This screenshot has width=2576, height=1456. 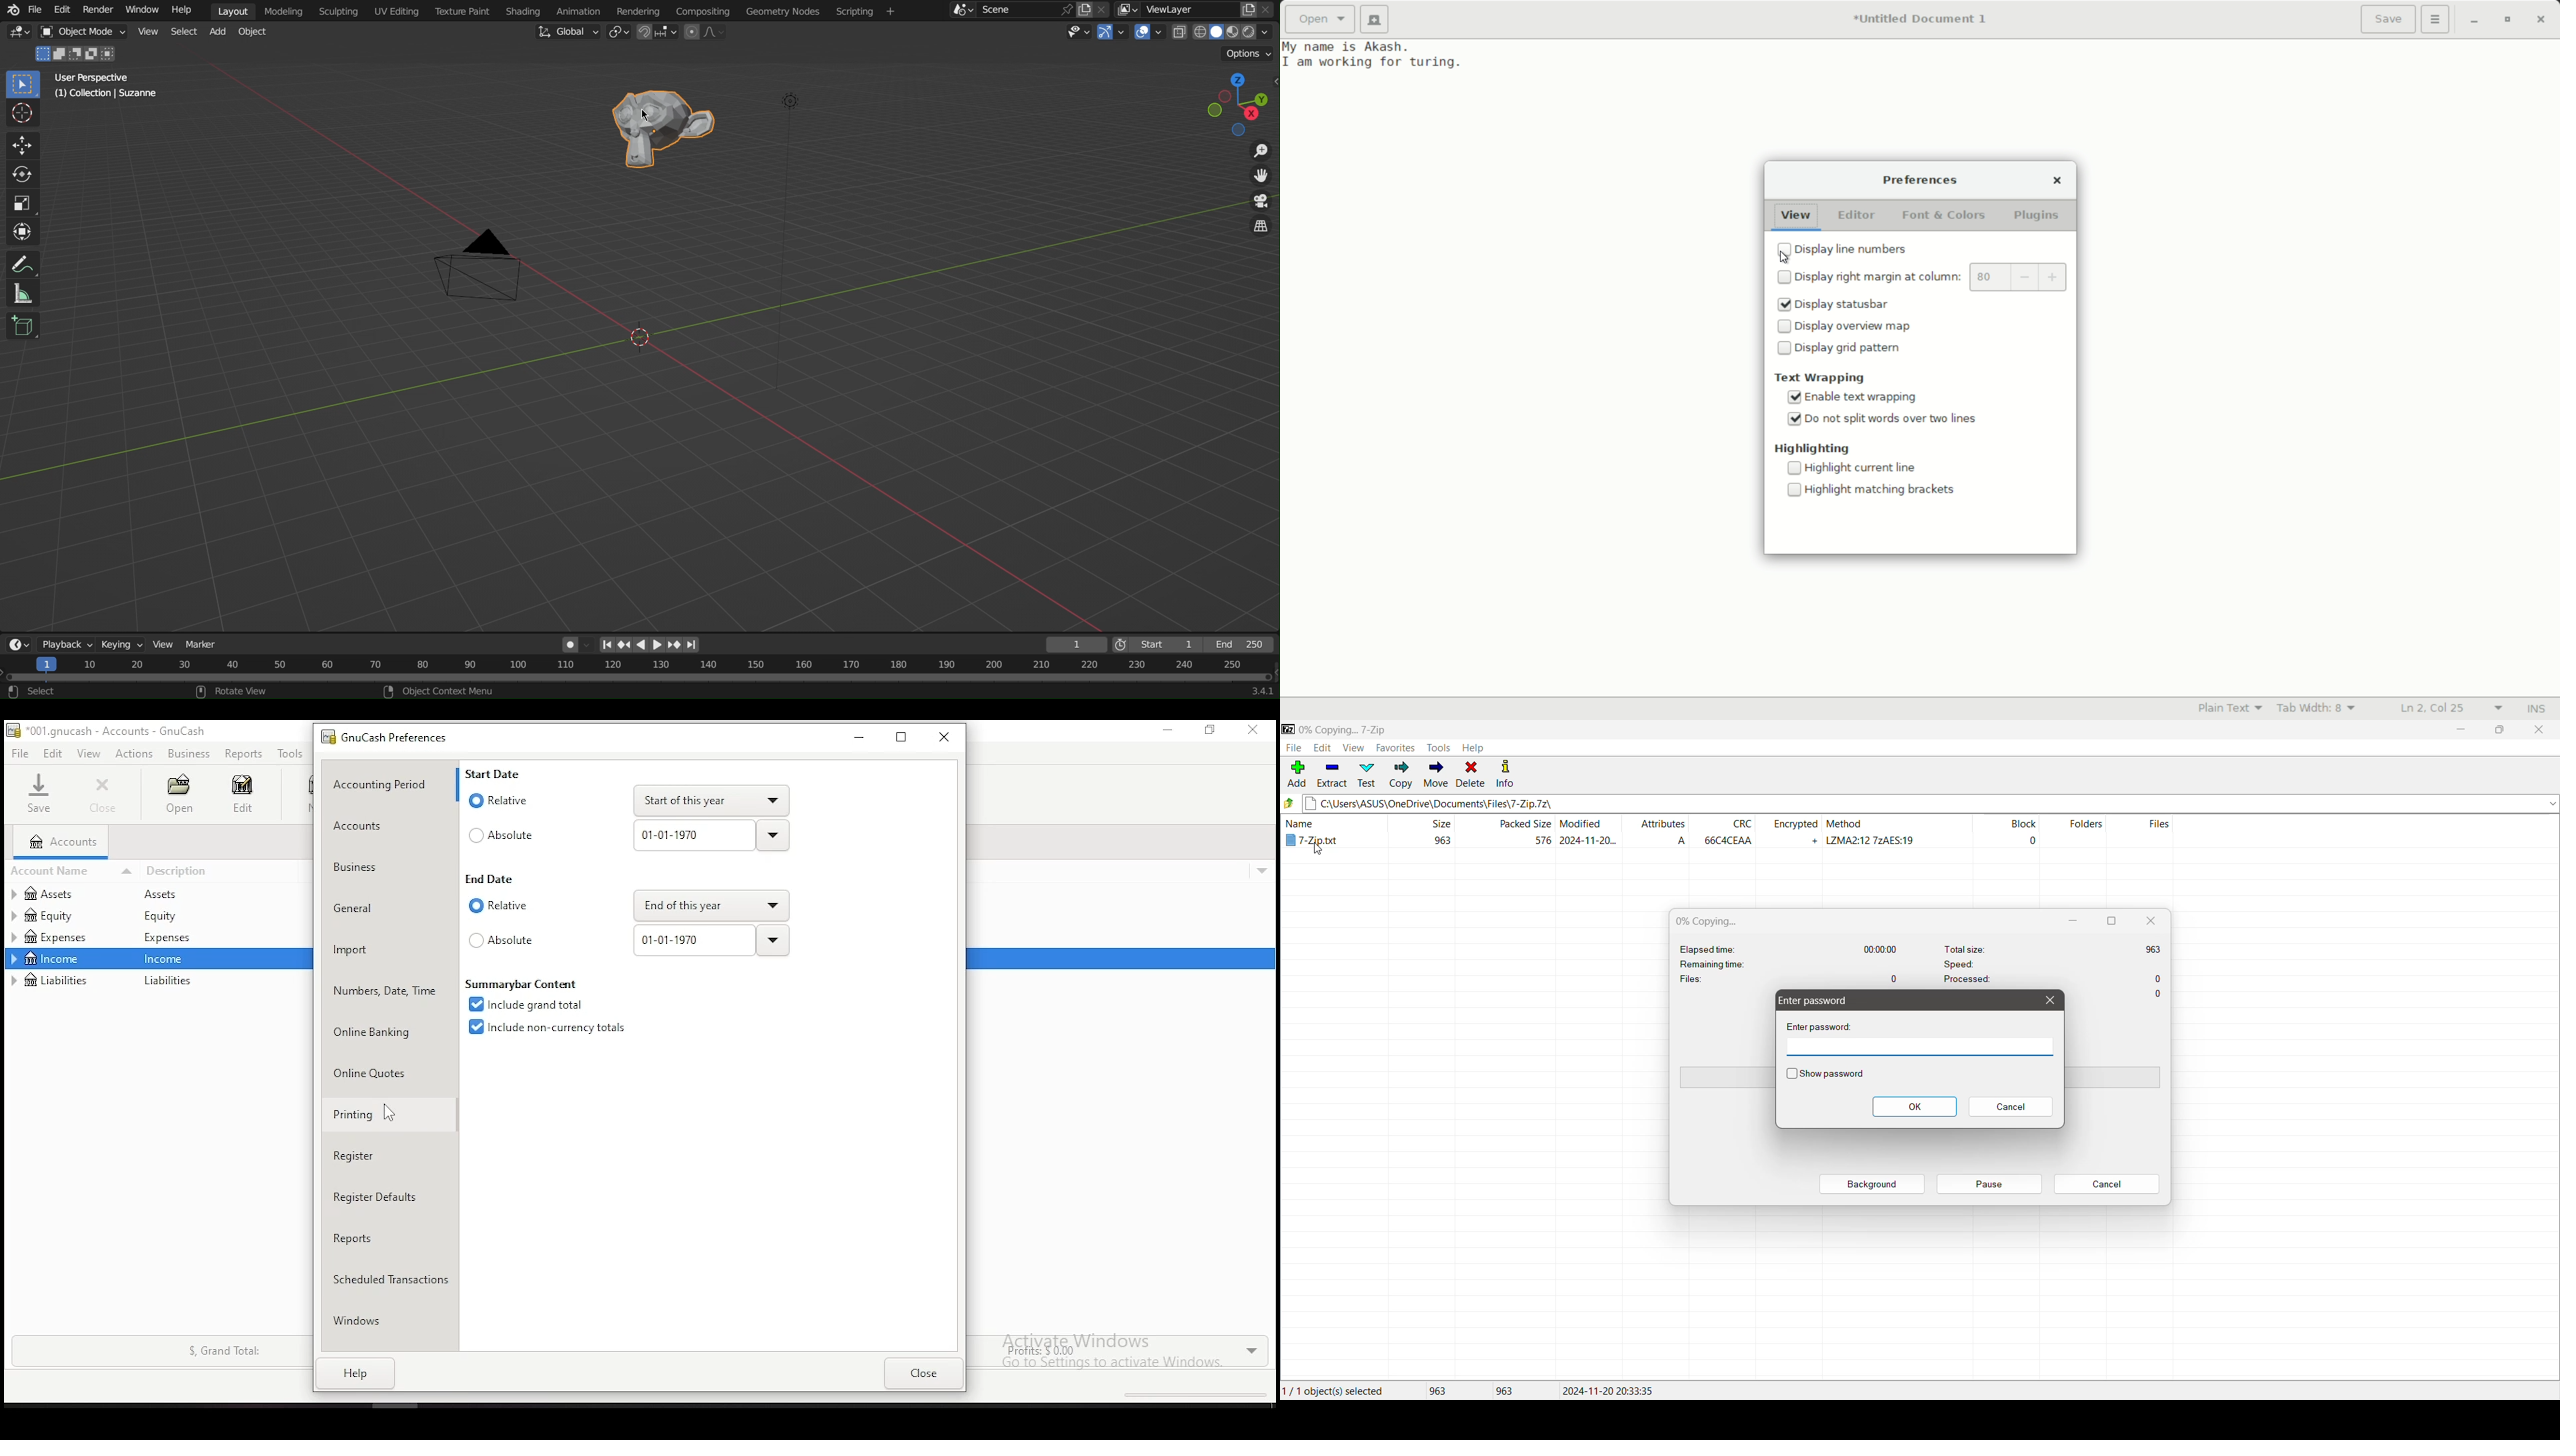 I want to click on Current Folder Path, so click(x=1485, y=727).